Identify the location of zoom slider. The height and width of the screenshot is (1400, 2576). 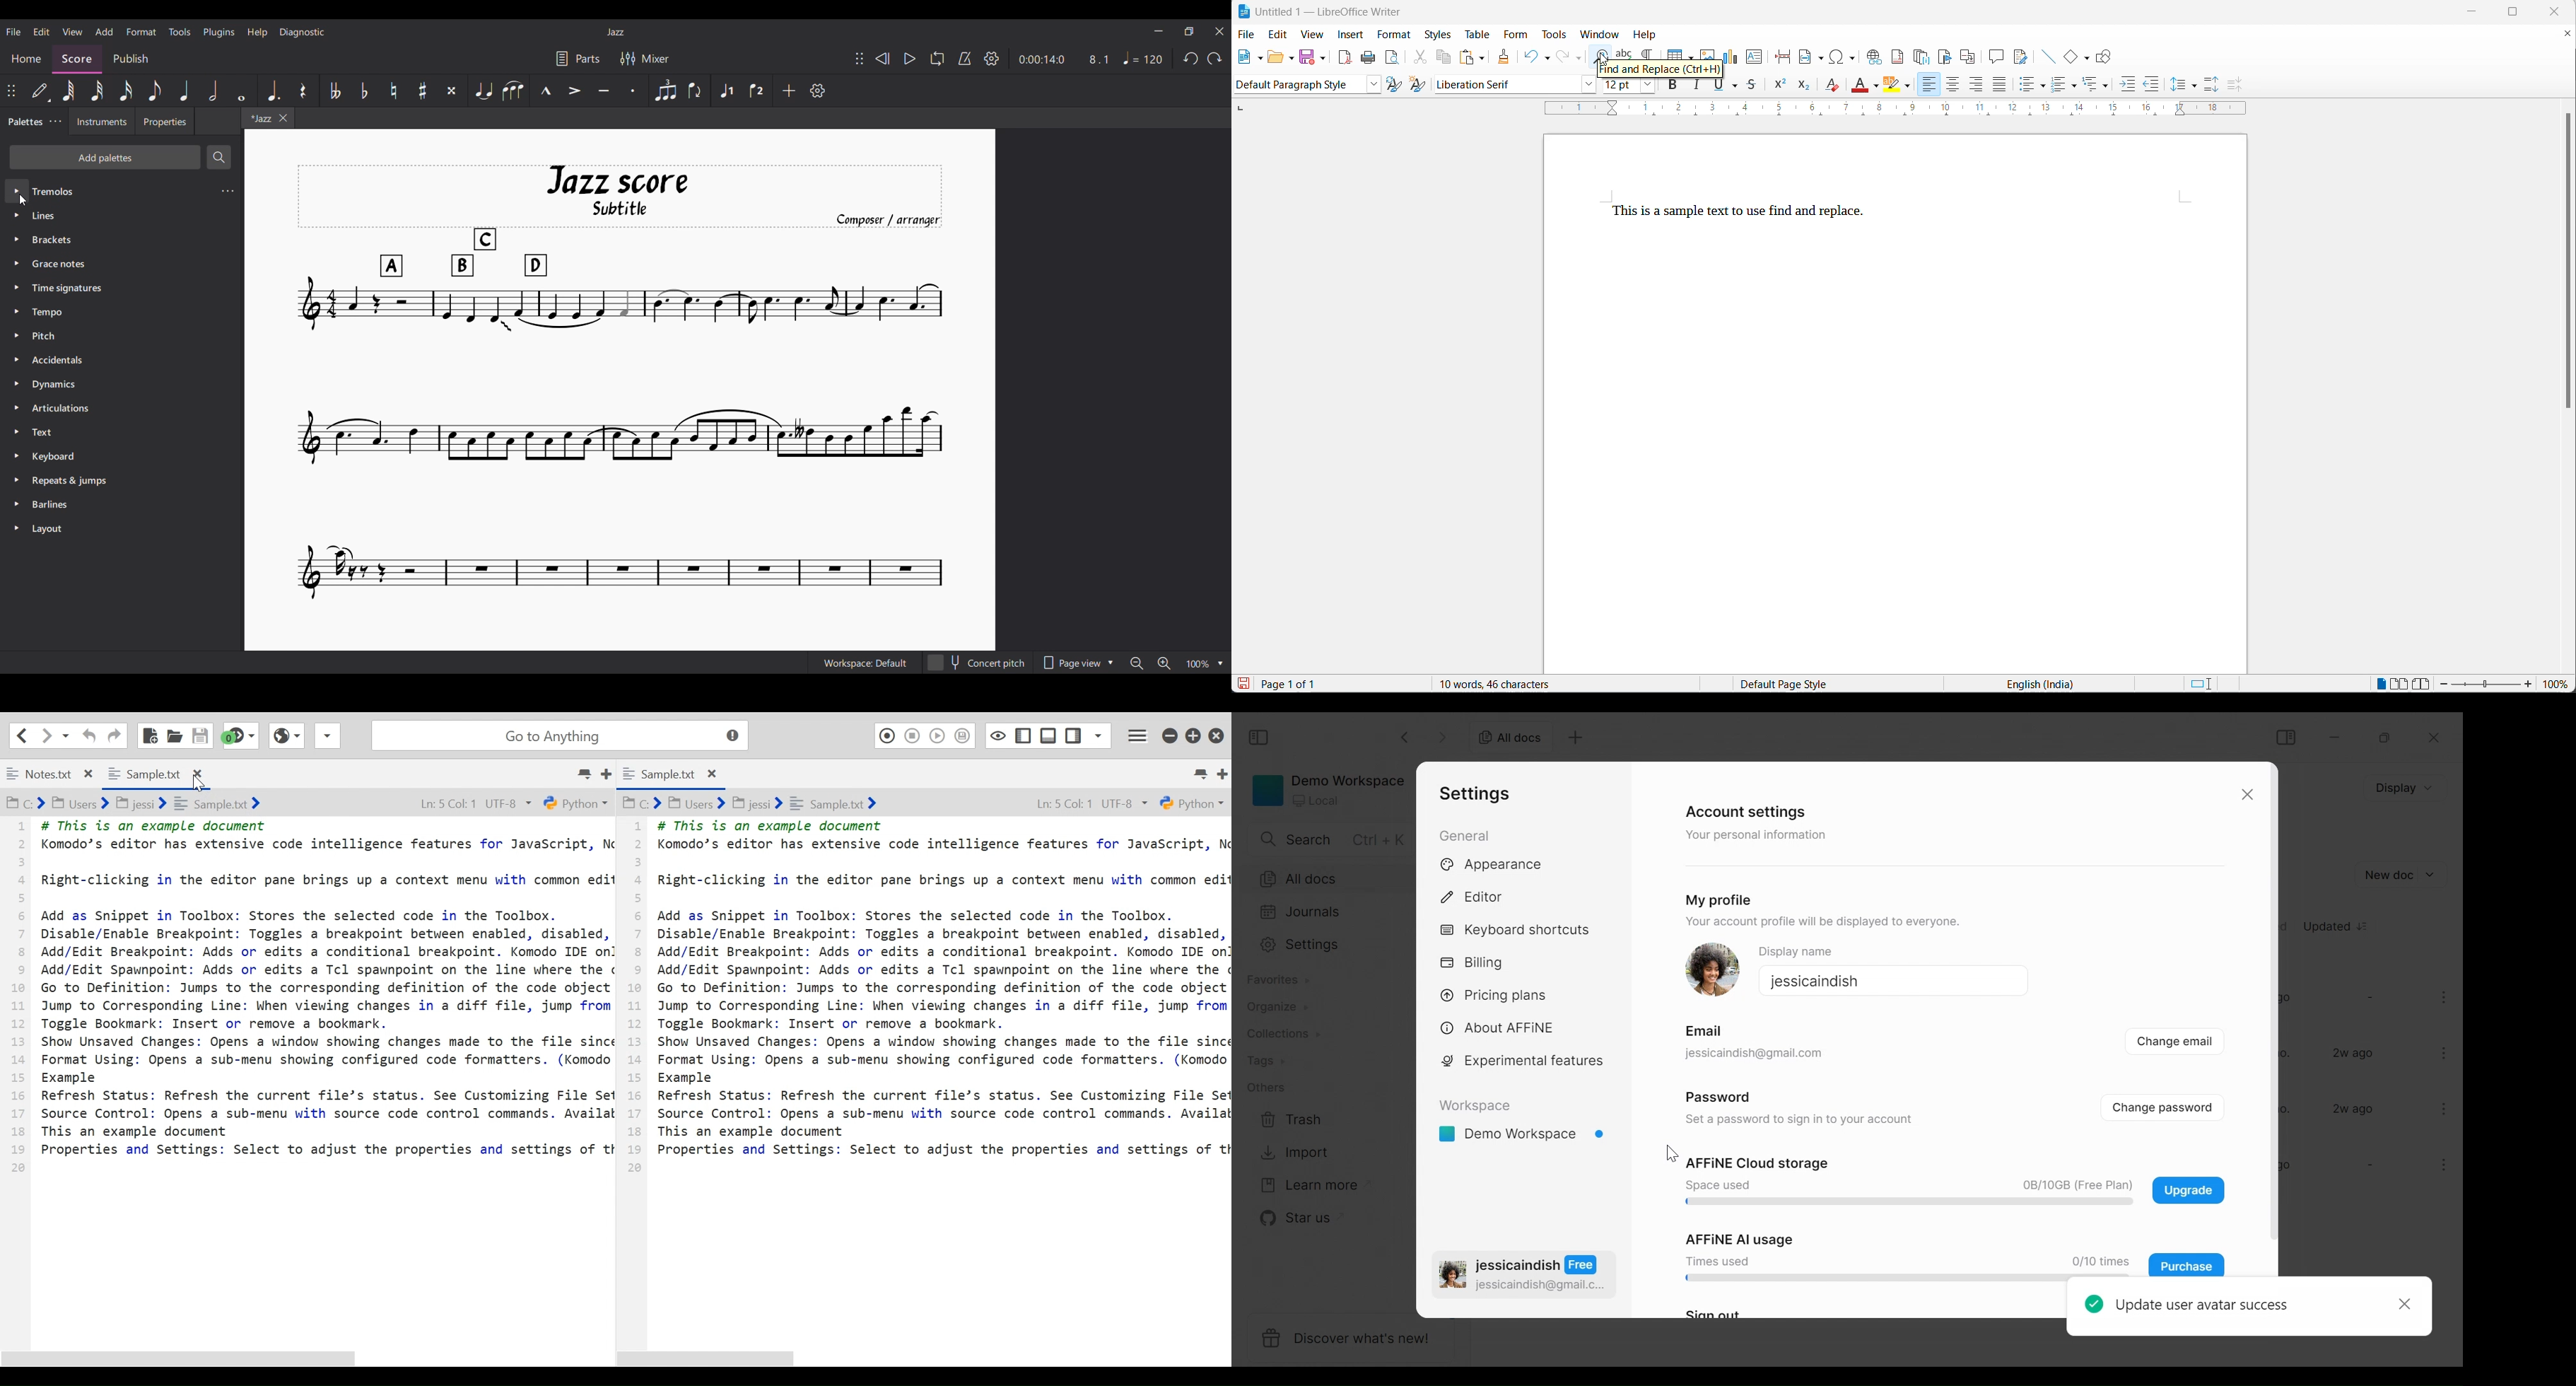
(2486, 685).